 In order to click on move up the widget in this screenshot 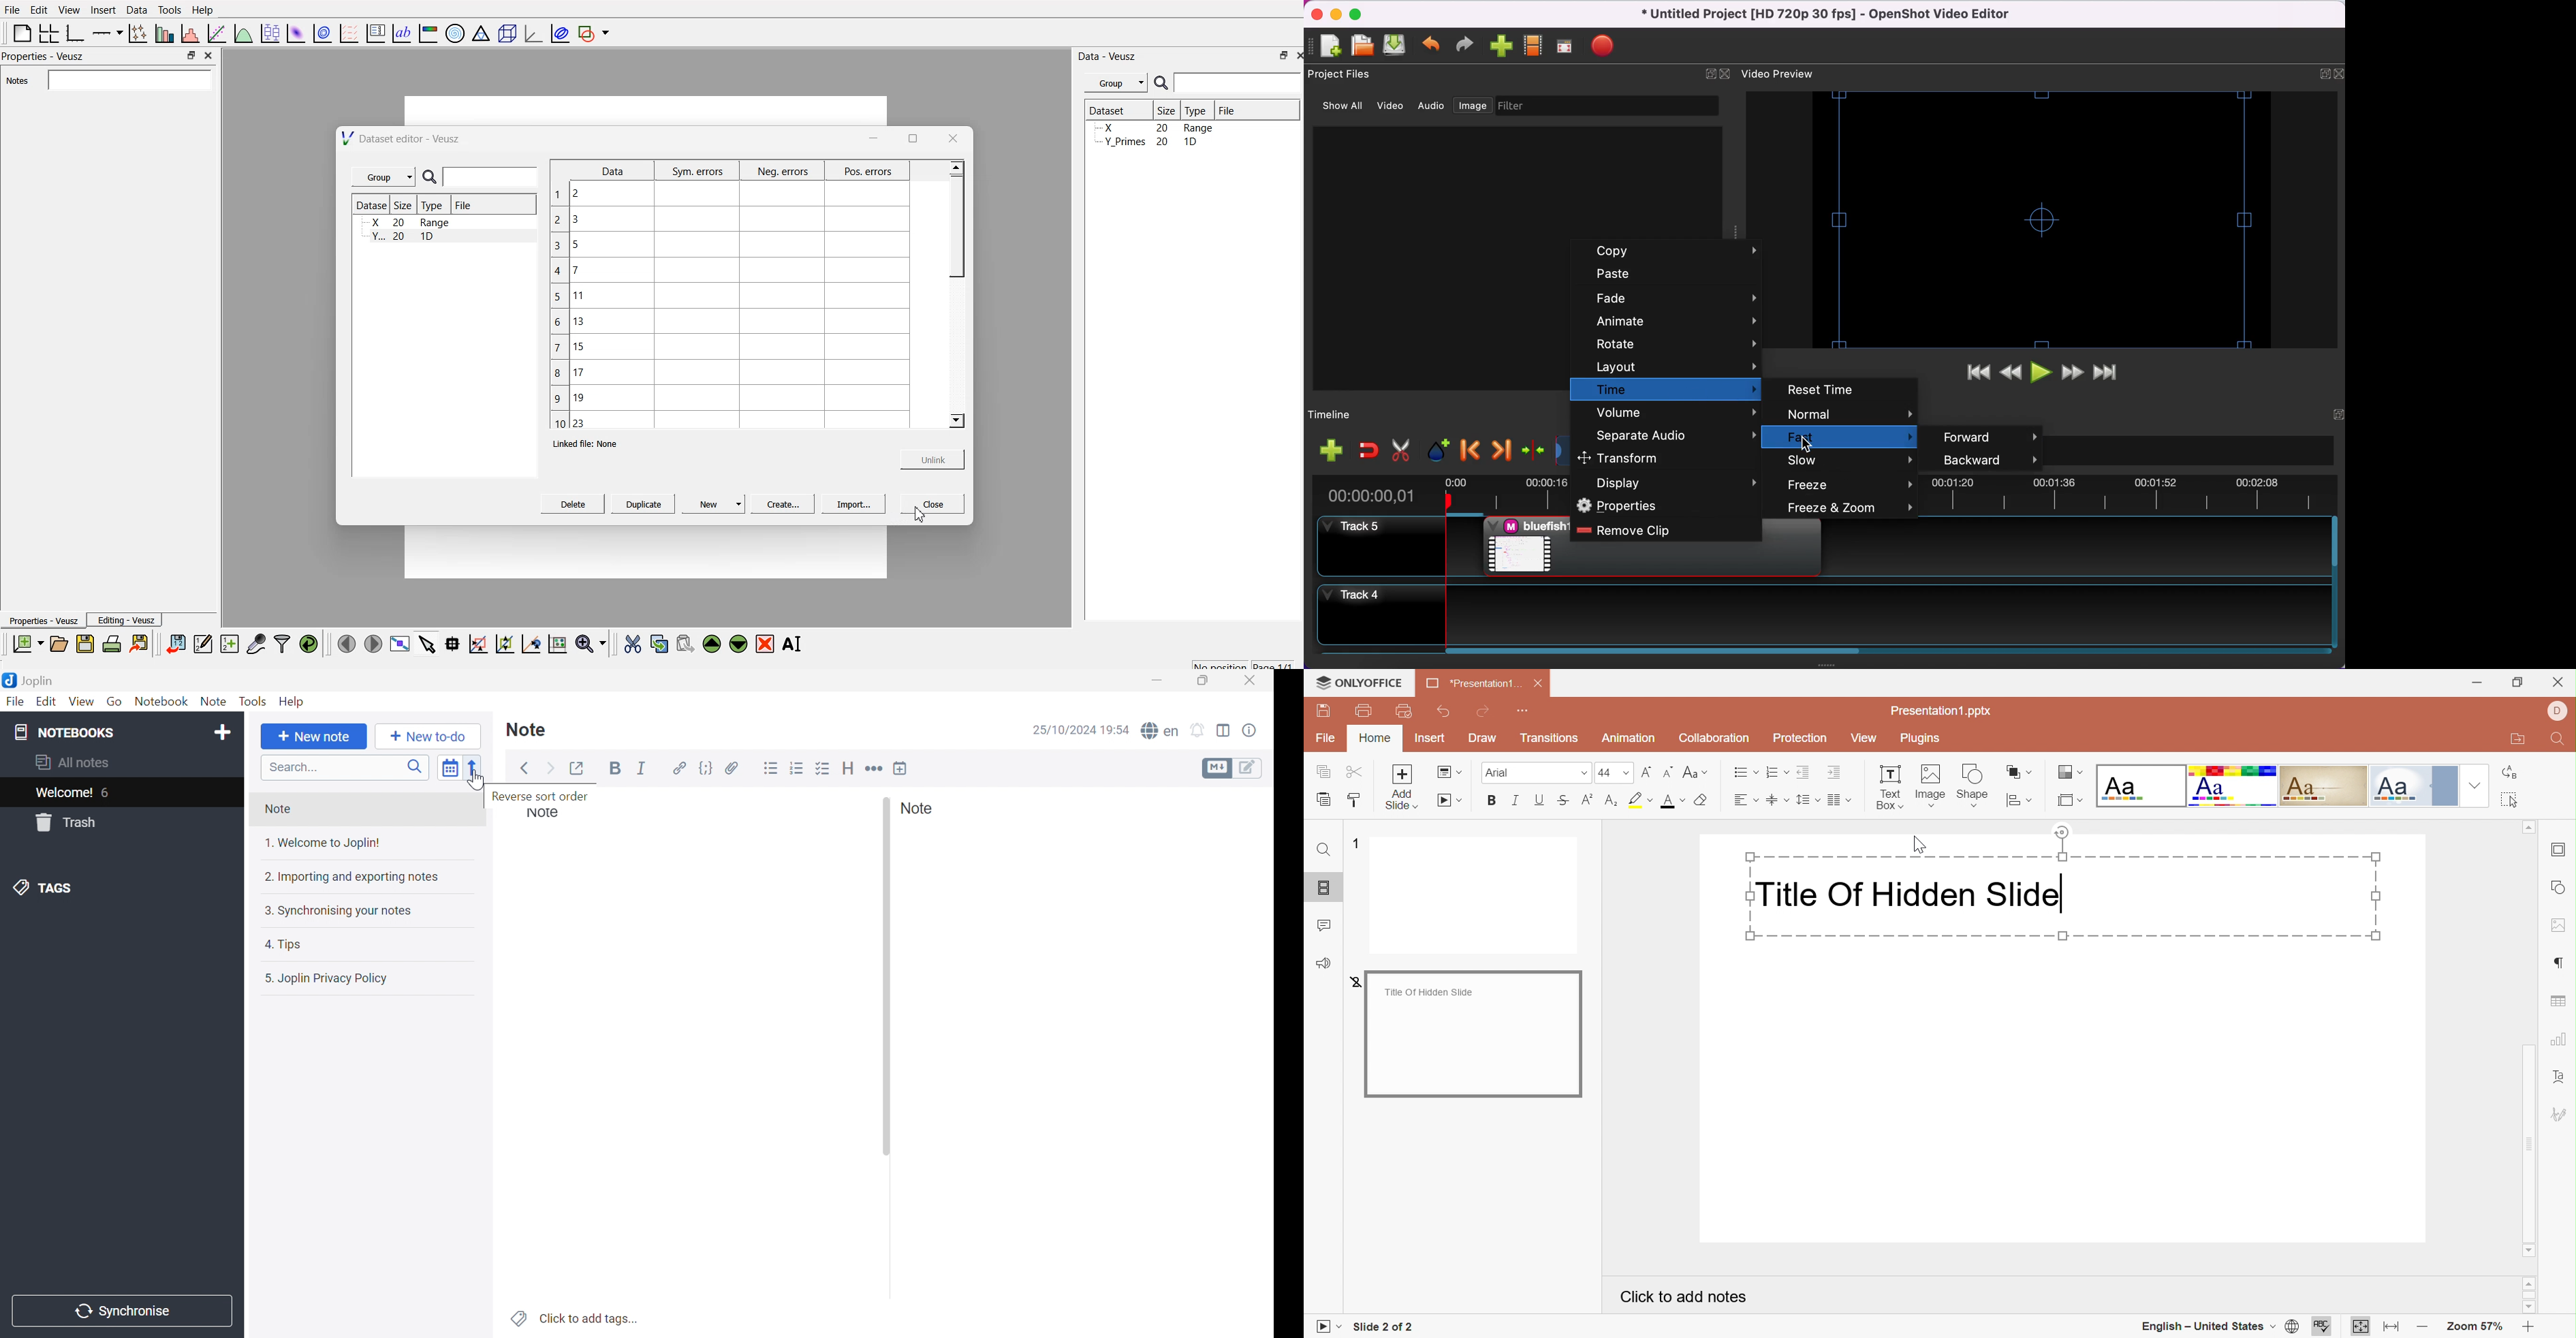, I will do `click(710, 643)`.